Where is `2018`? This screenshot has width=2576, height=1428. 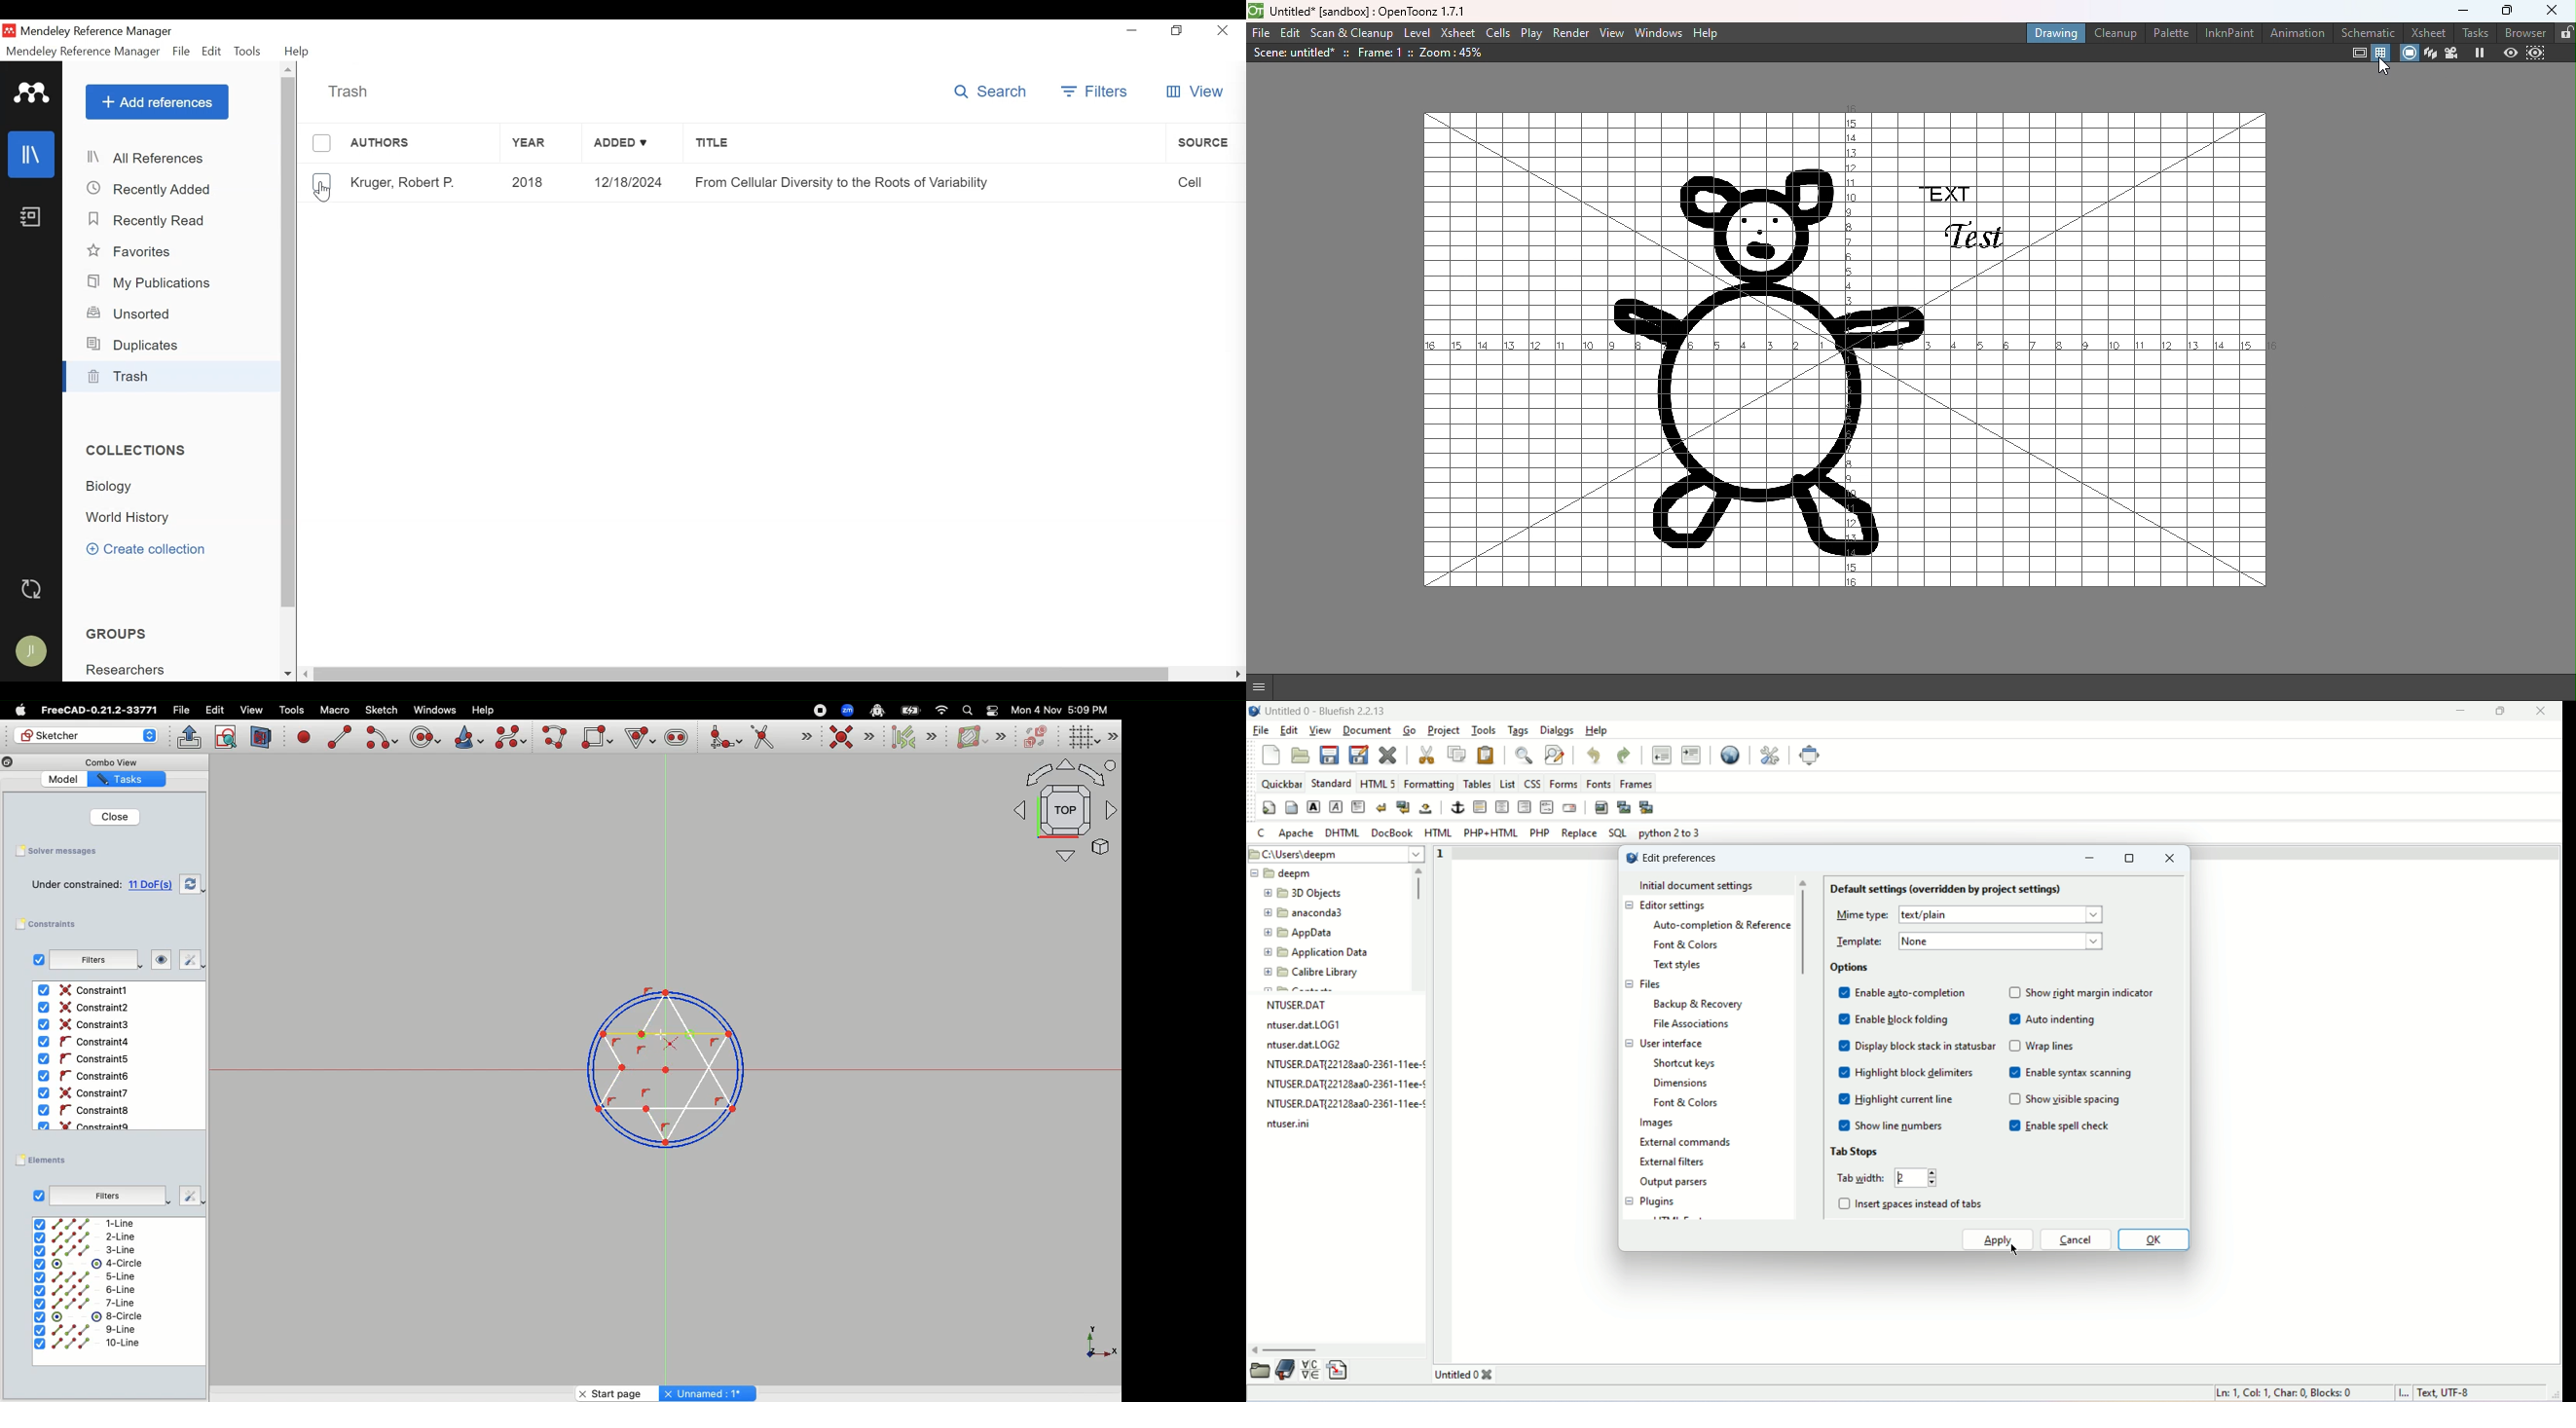 2018 is located at coordinates (539, 182).